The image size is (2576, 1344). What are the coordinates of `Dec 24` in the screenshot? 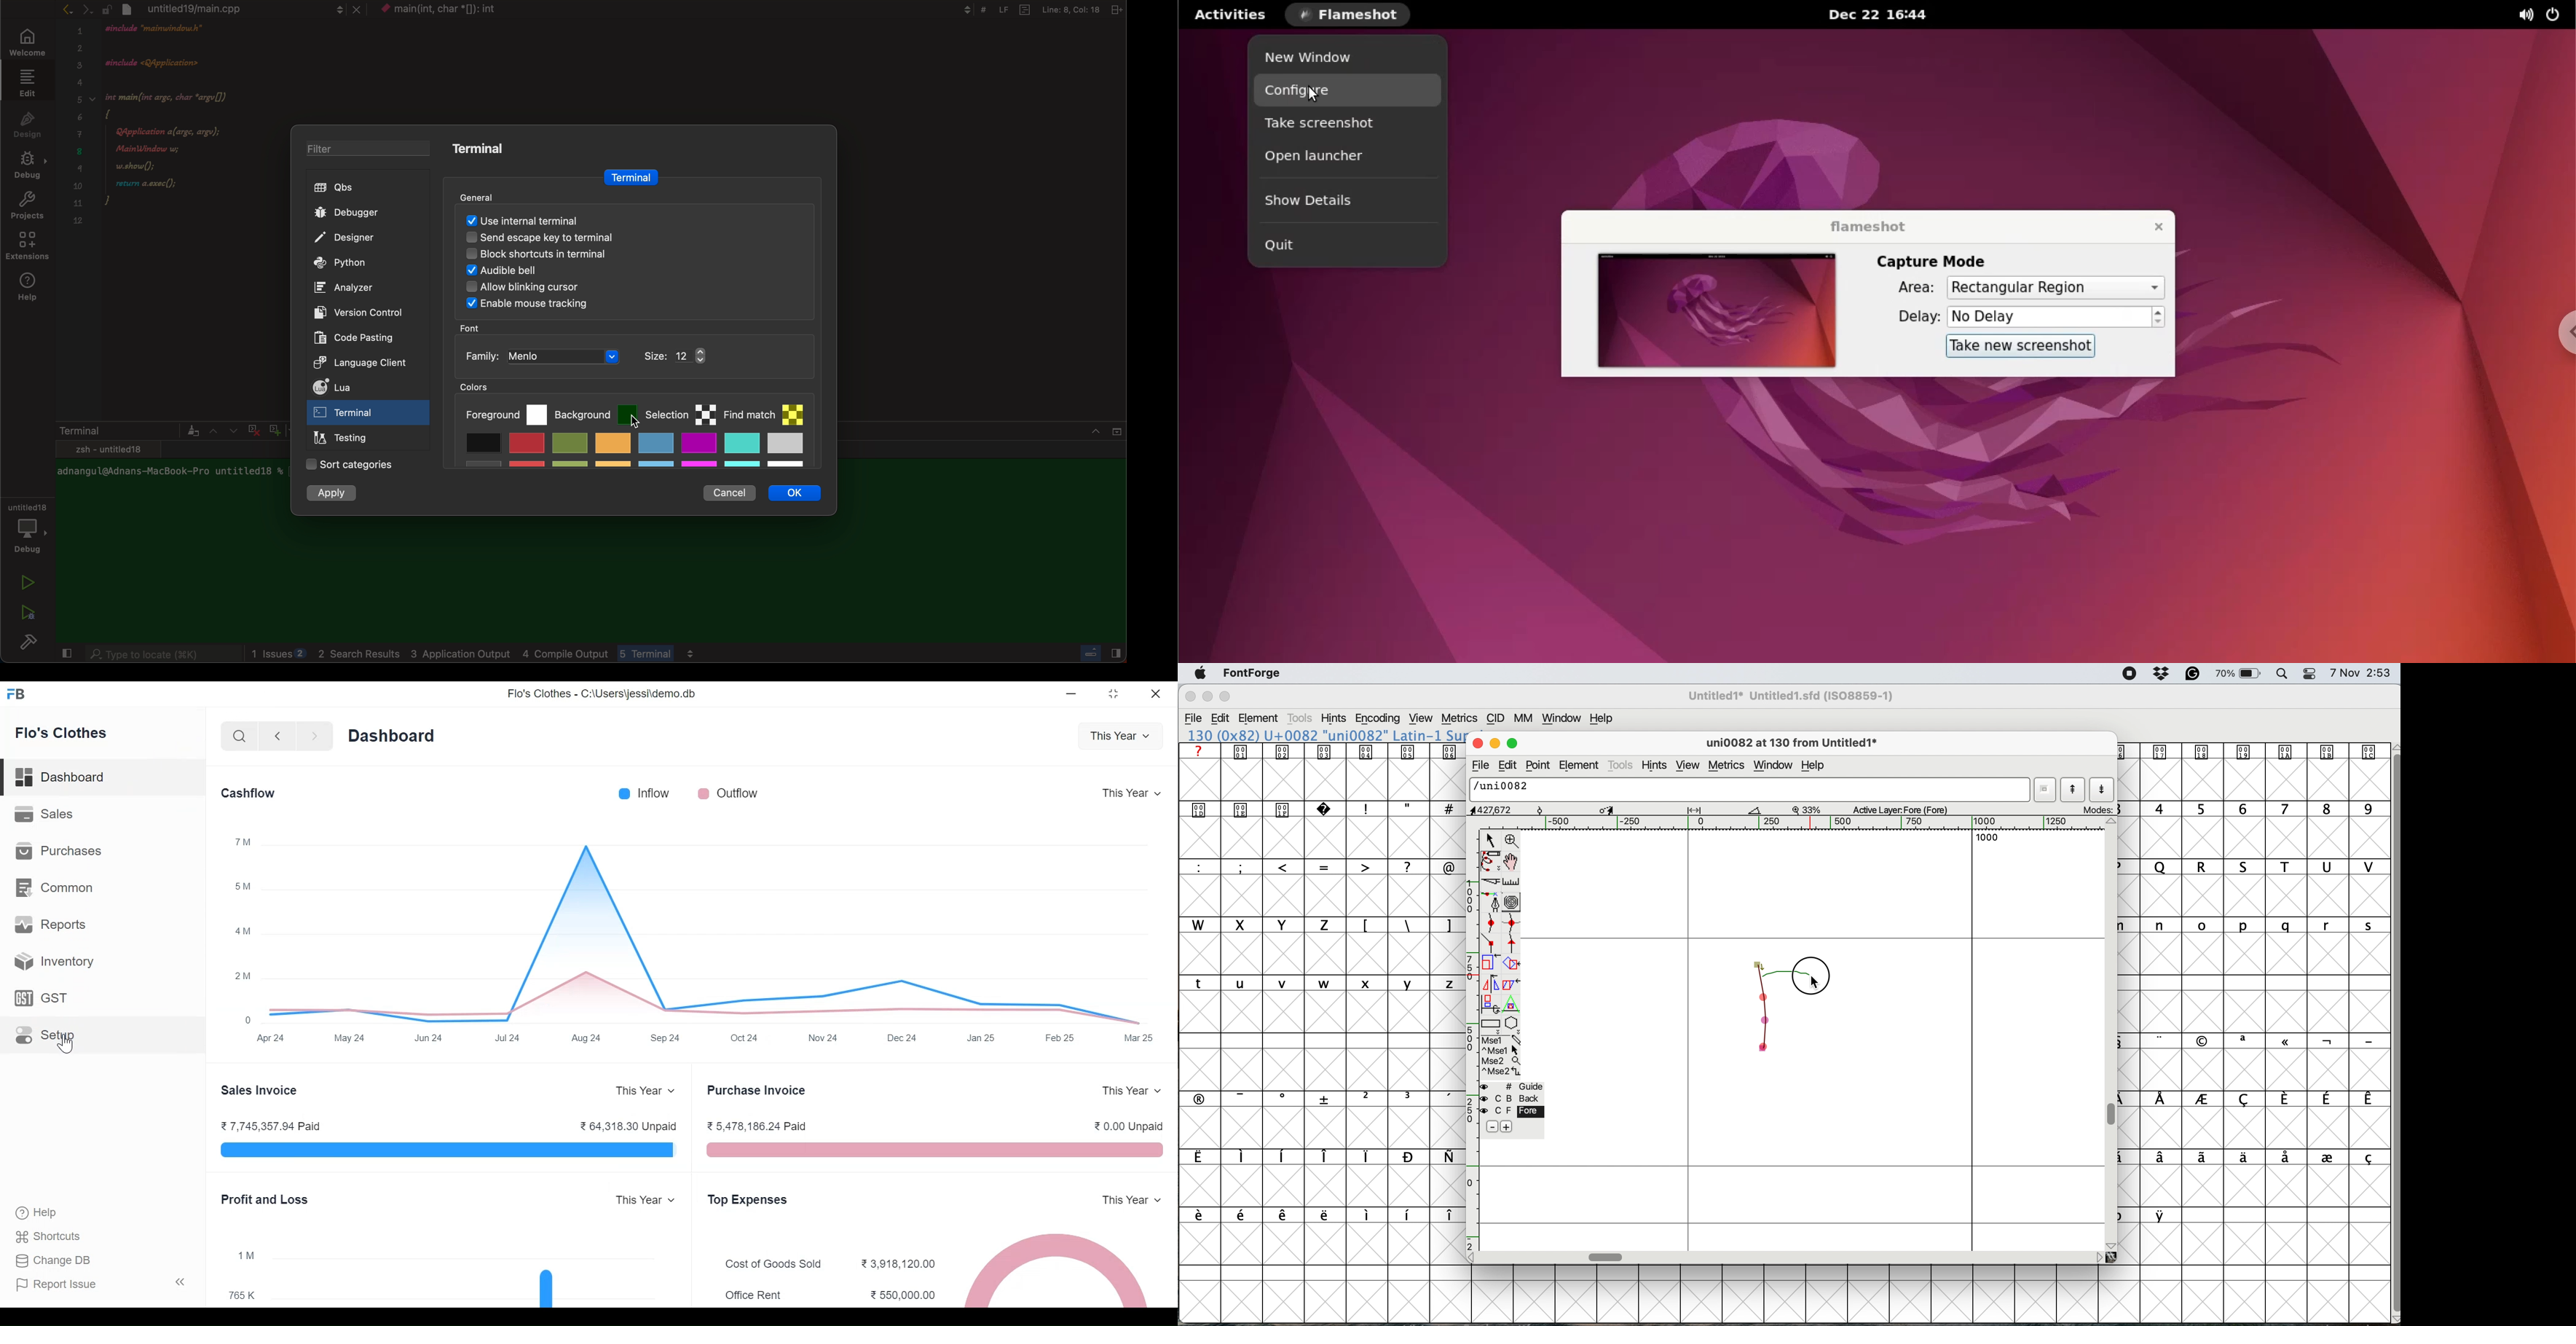 It's located at (908, 1039).